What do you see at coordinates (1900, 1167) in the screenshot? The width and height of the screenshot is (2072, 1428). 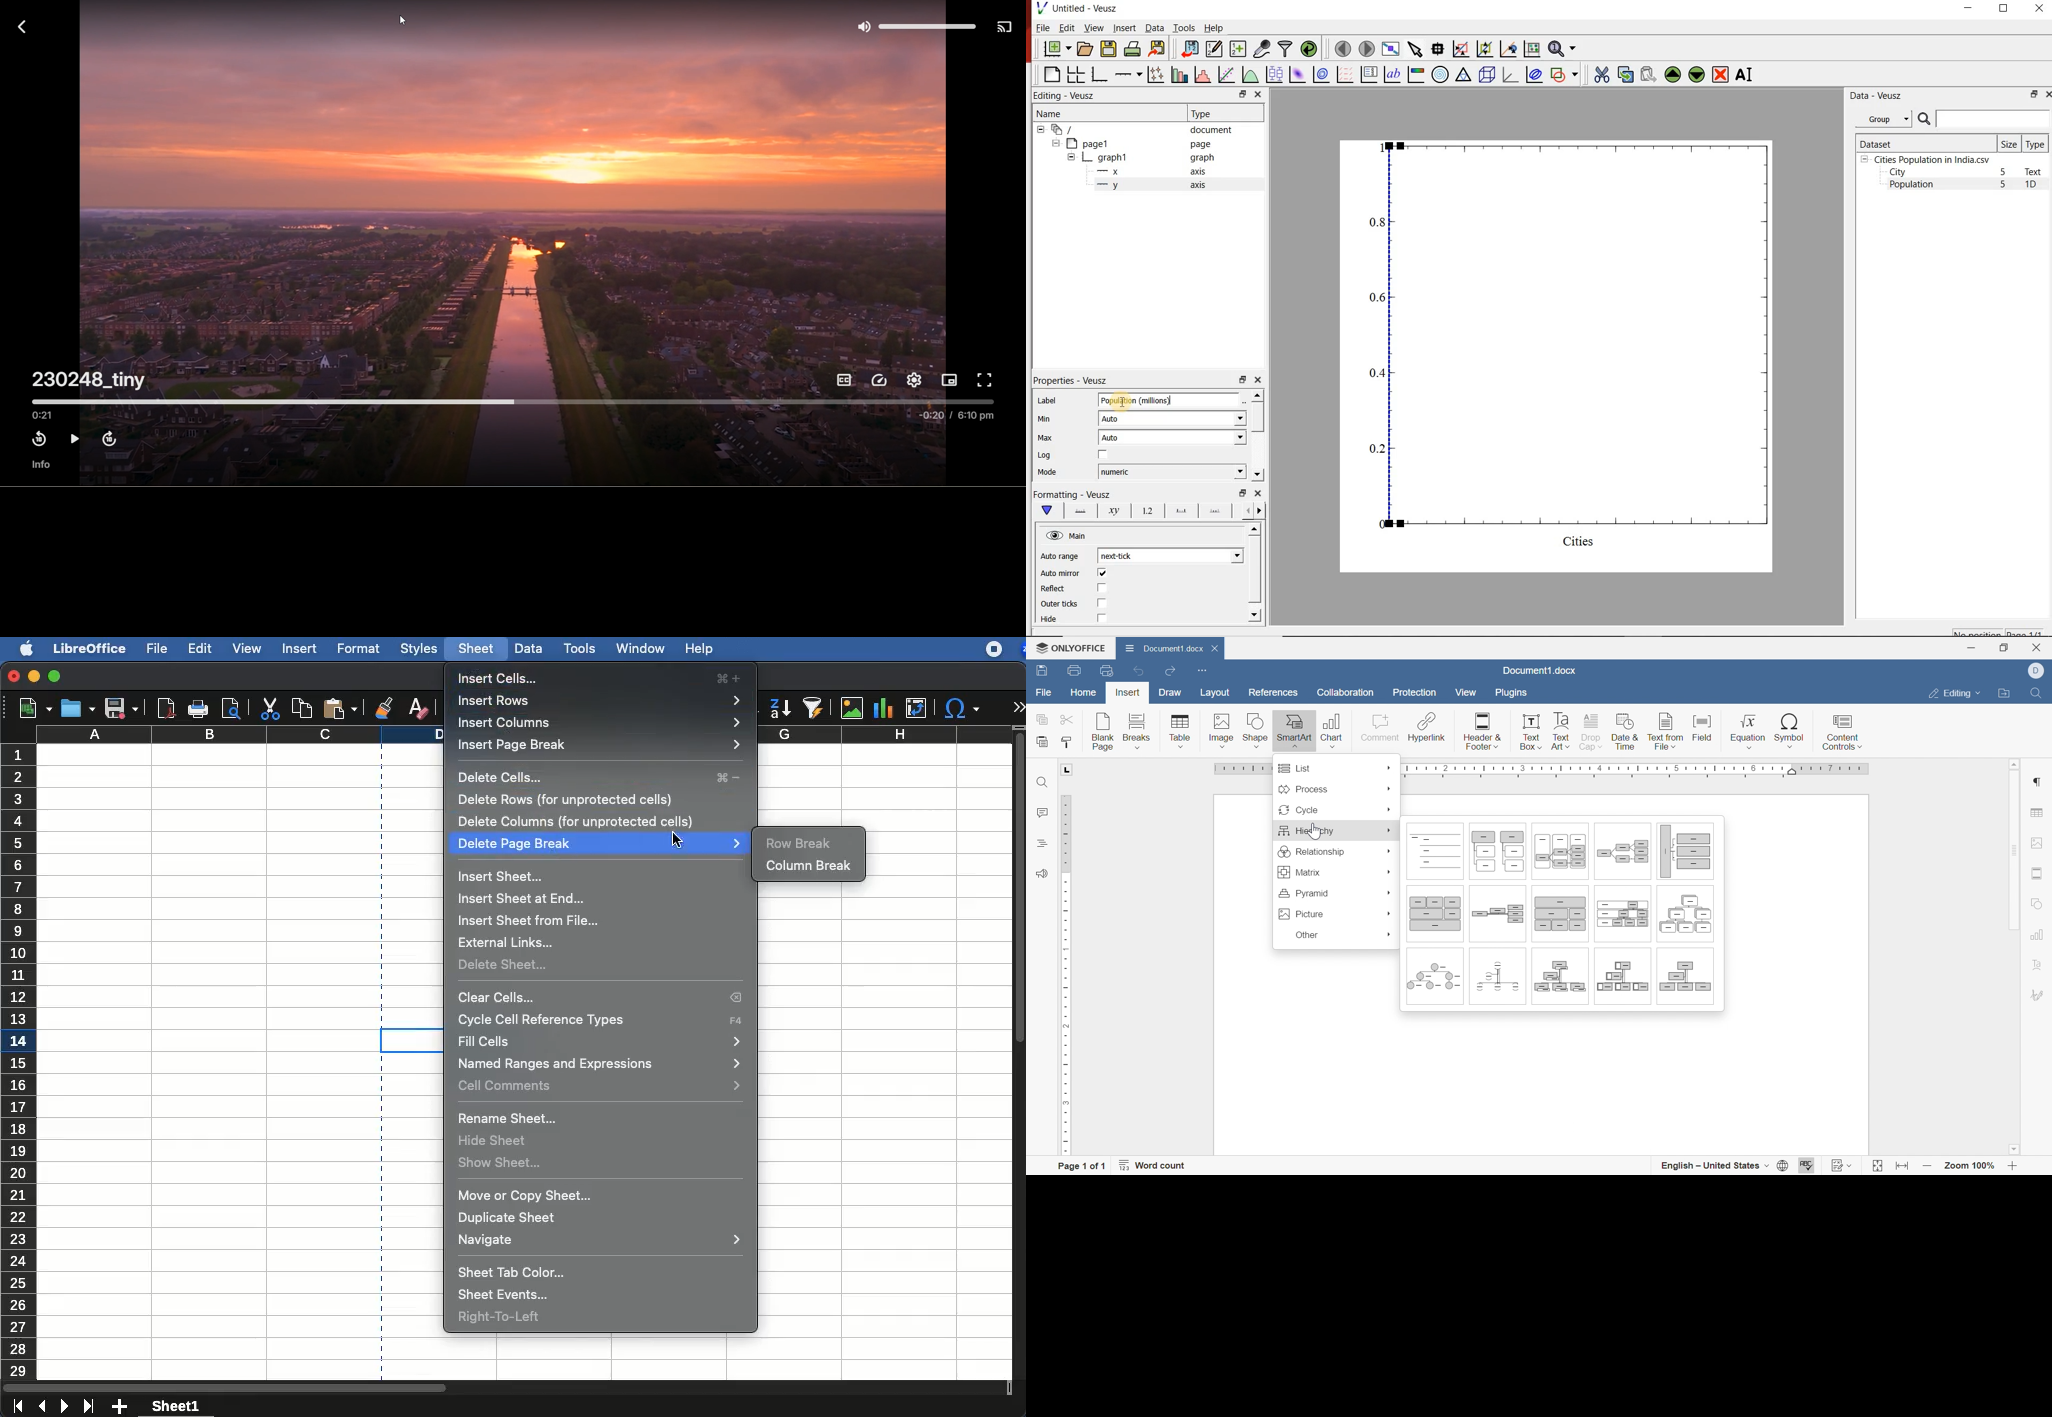 I see `Fit to width` at bounding box center [1900, 1167].